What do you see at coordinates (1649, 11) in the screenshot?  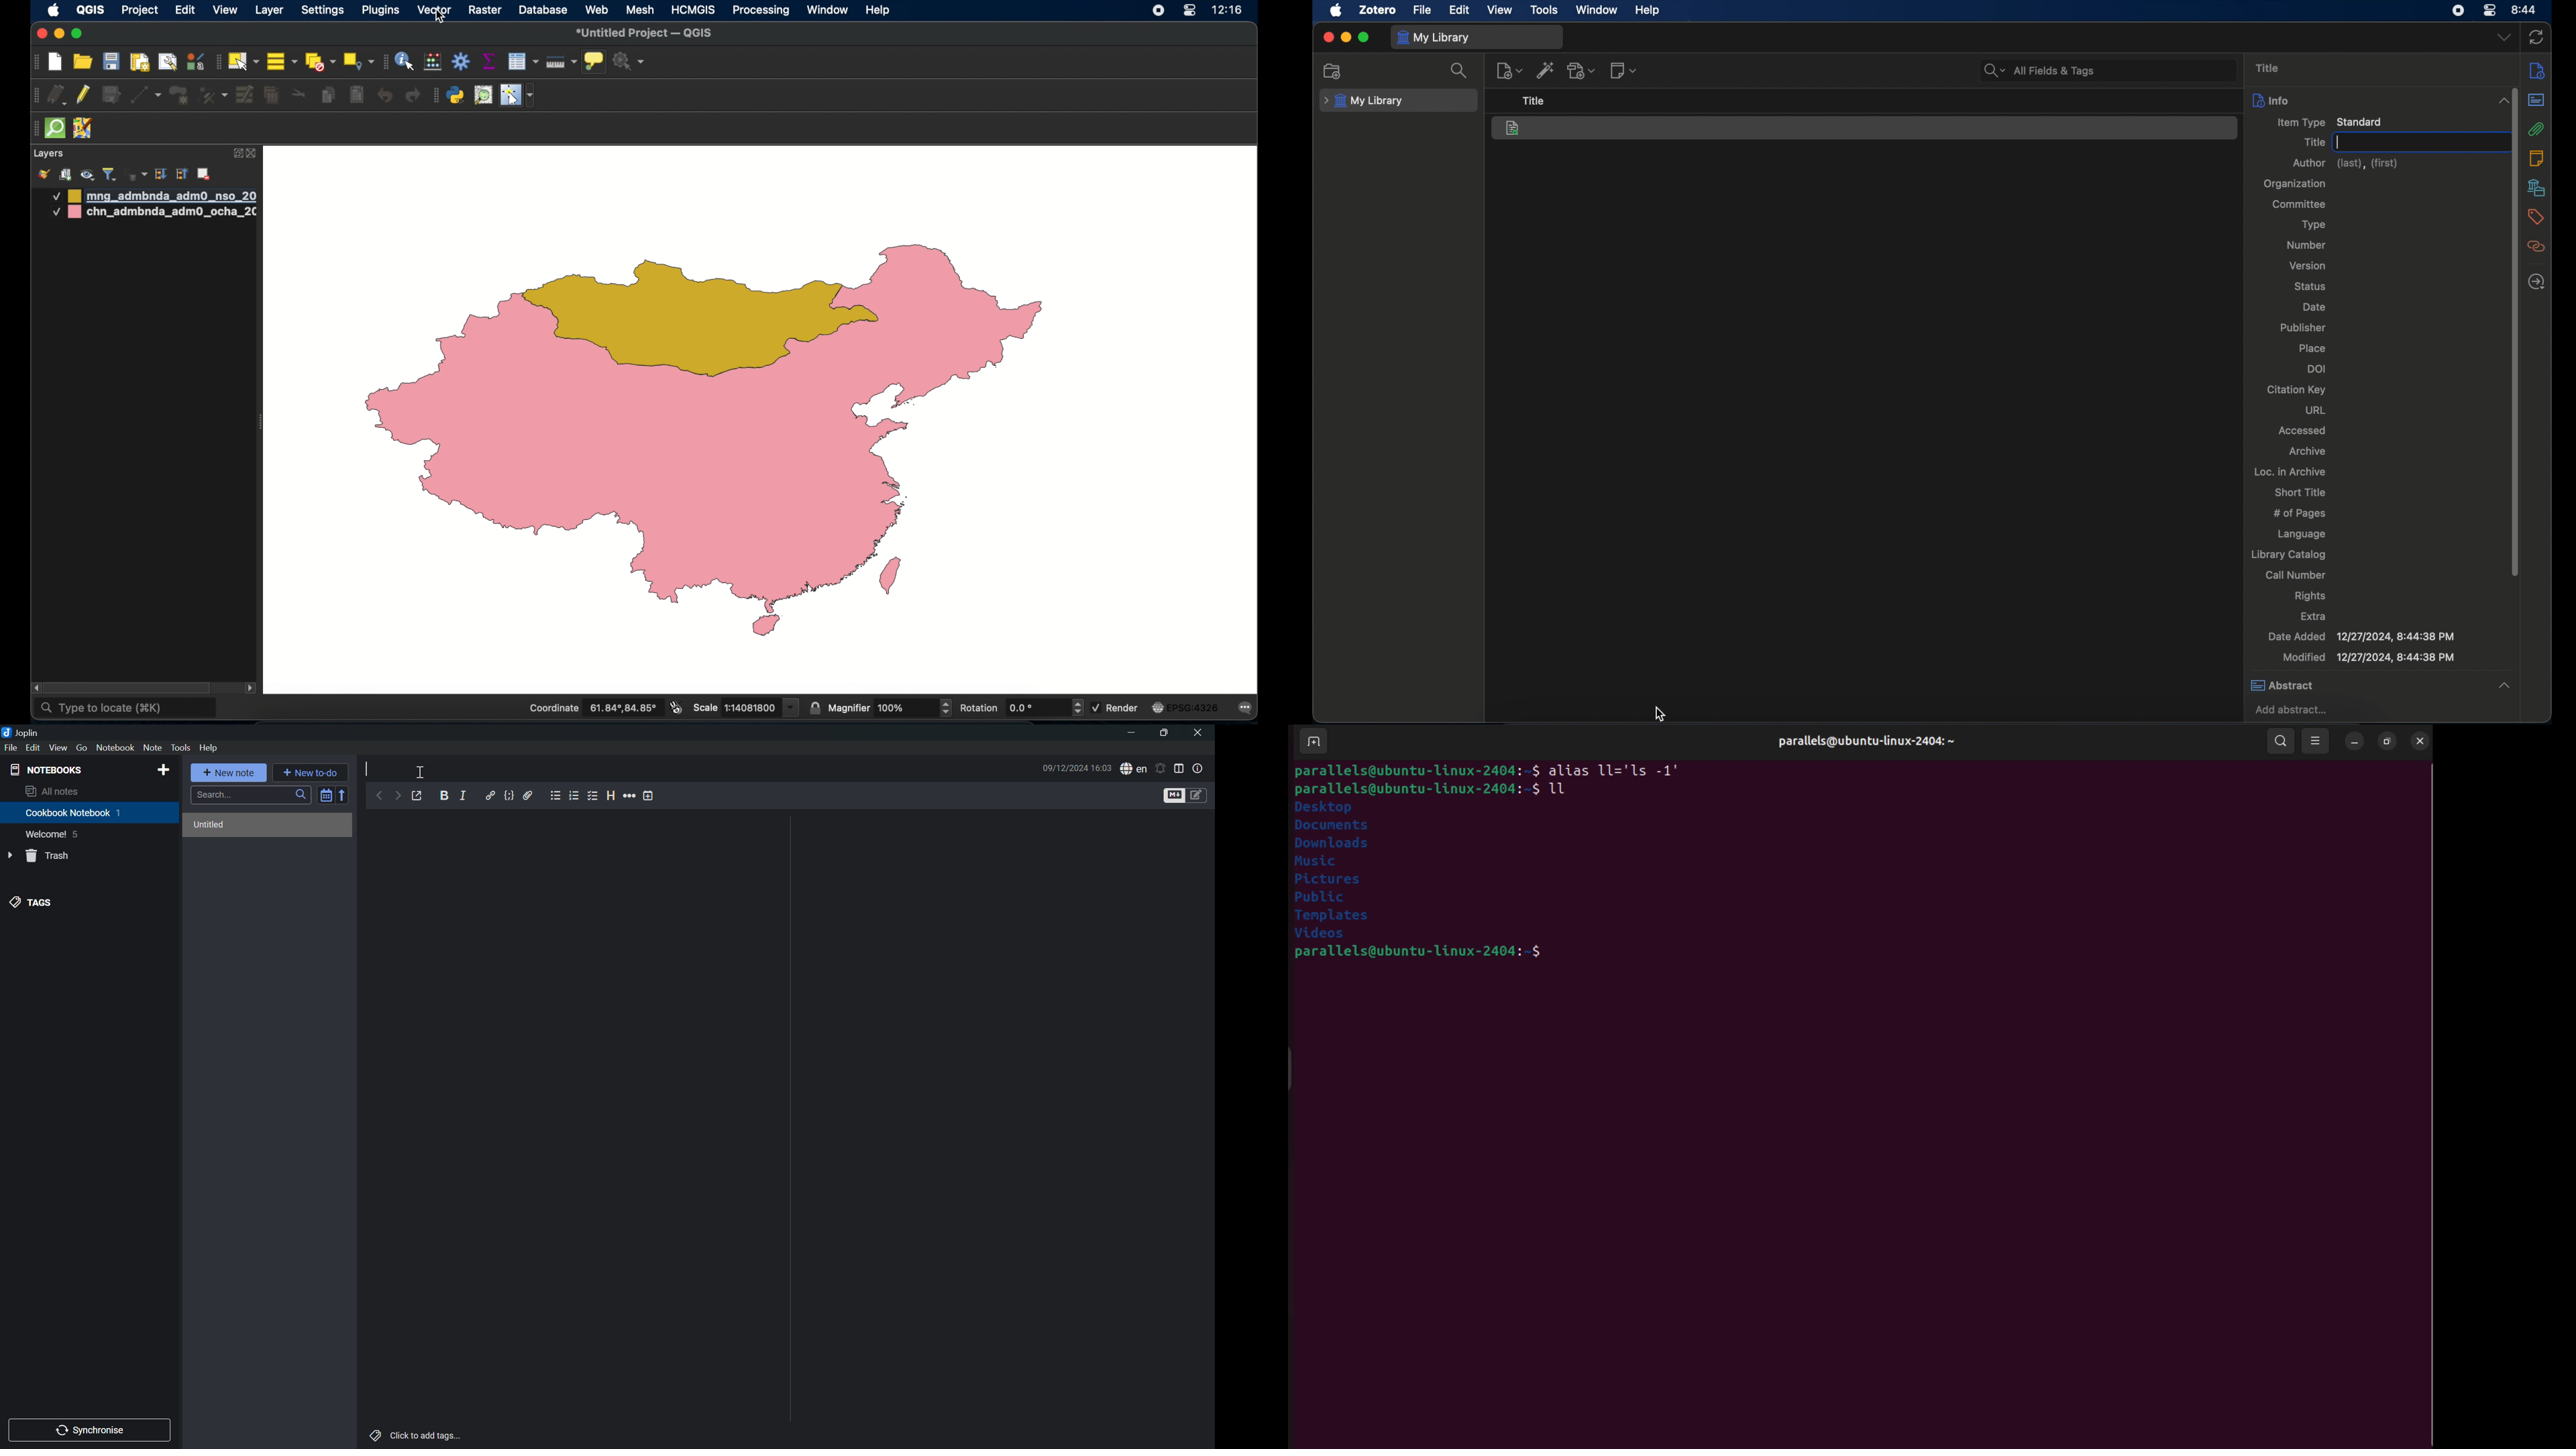 I see `help` at bounding box center [1649, 11].